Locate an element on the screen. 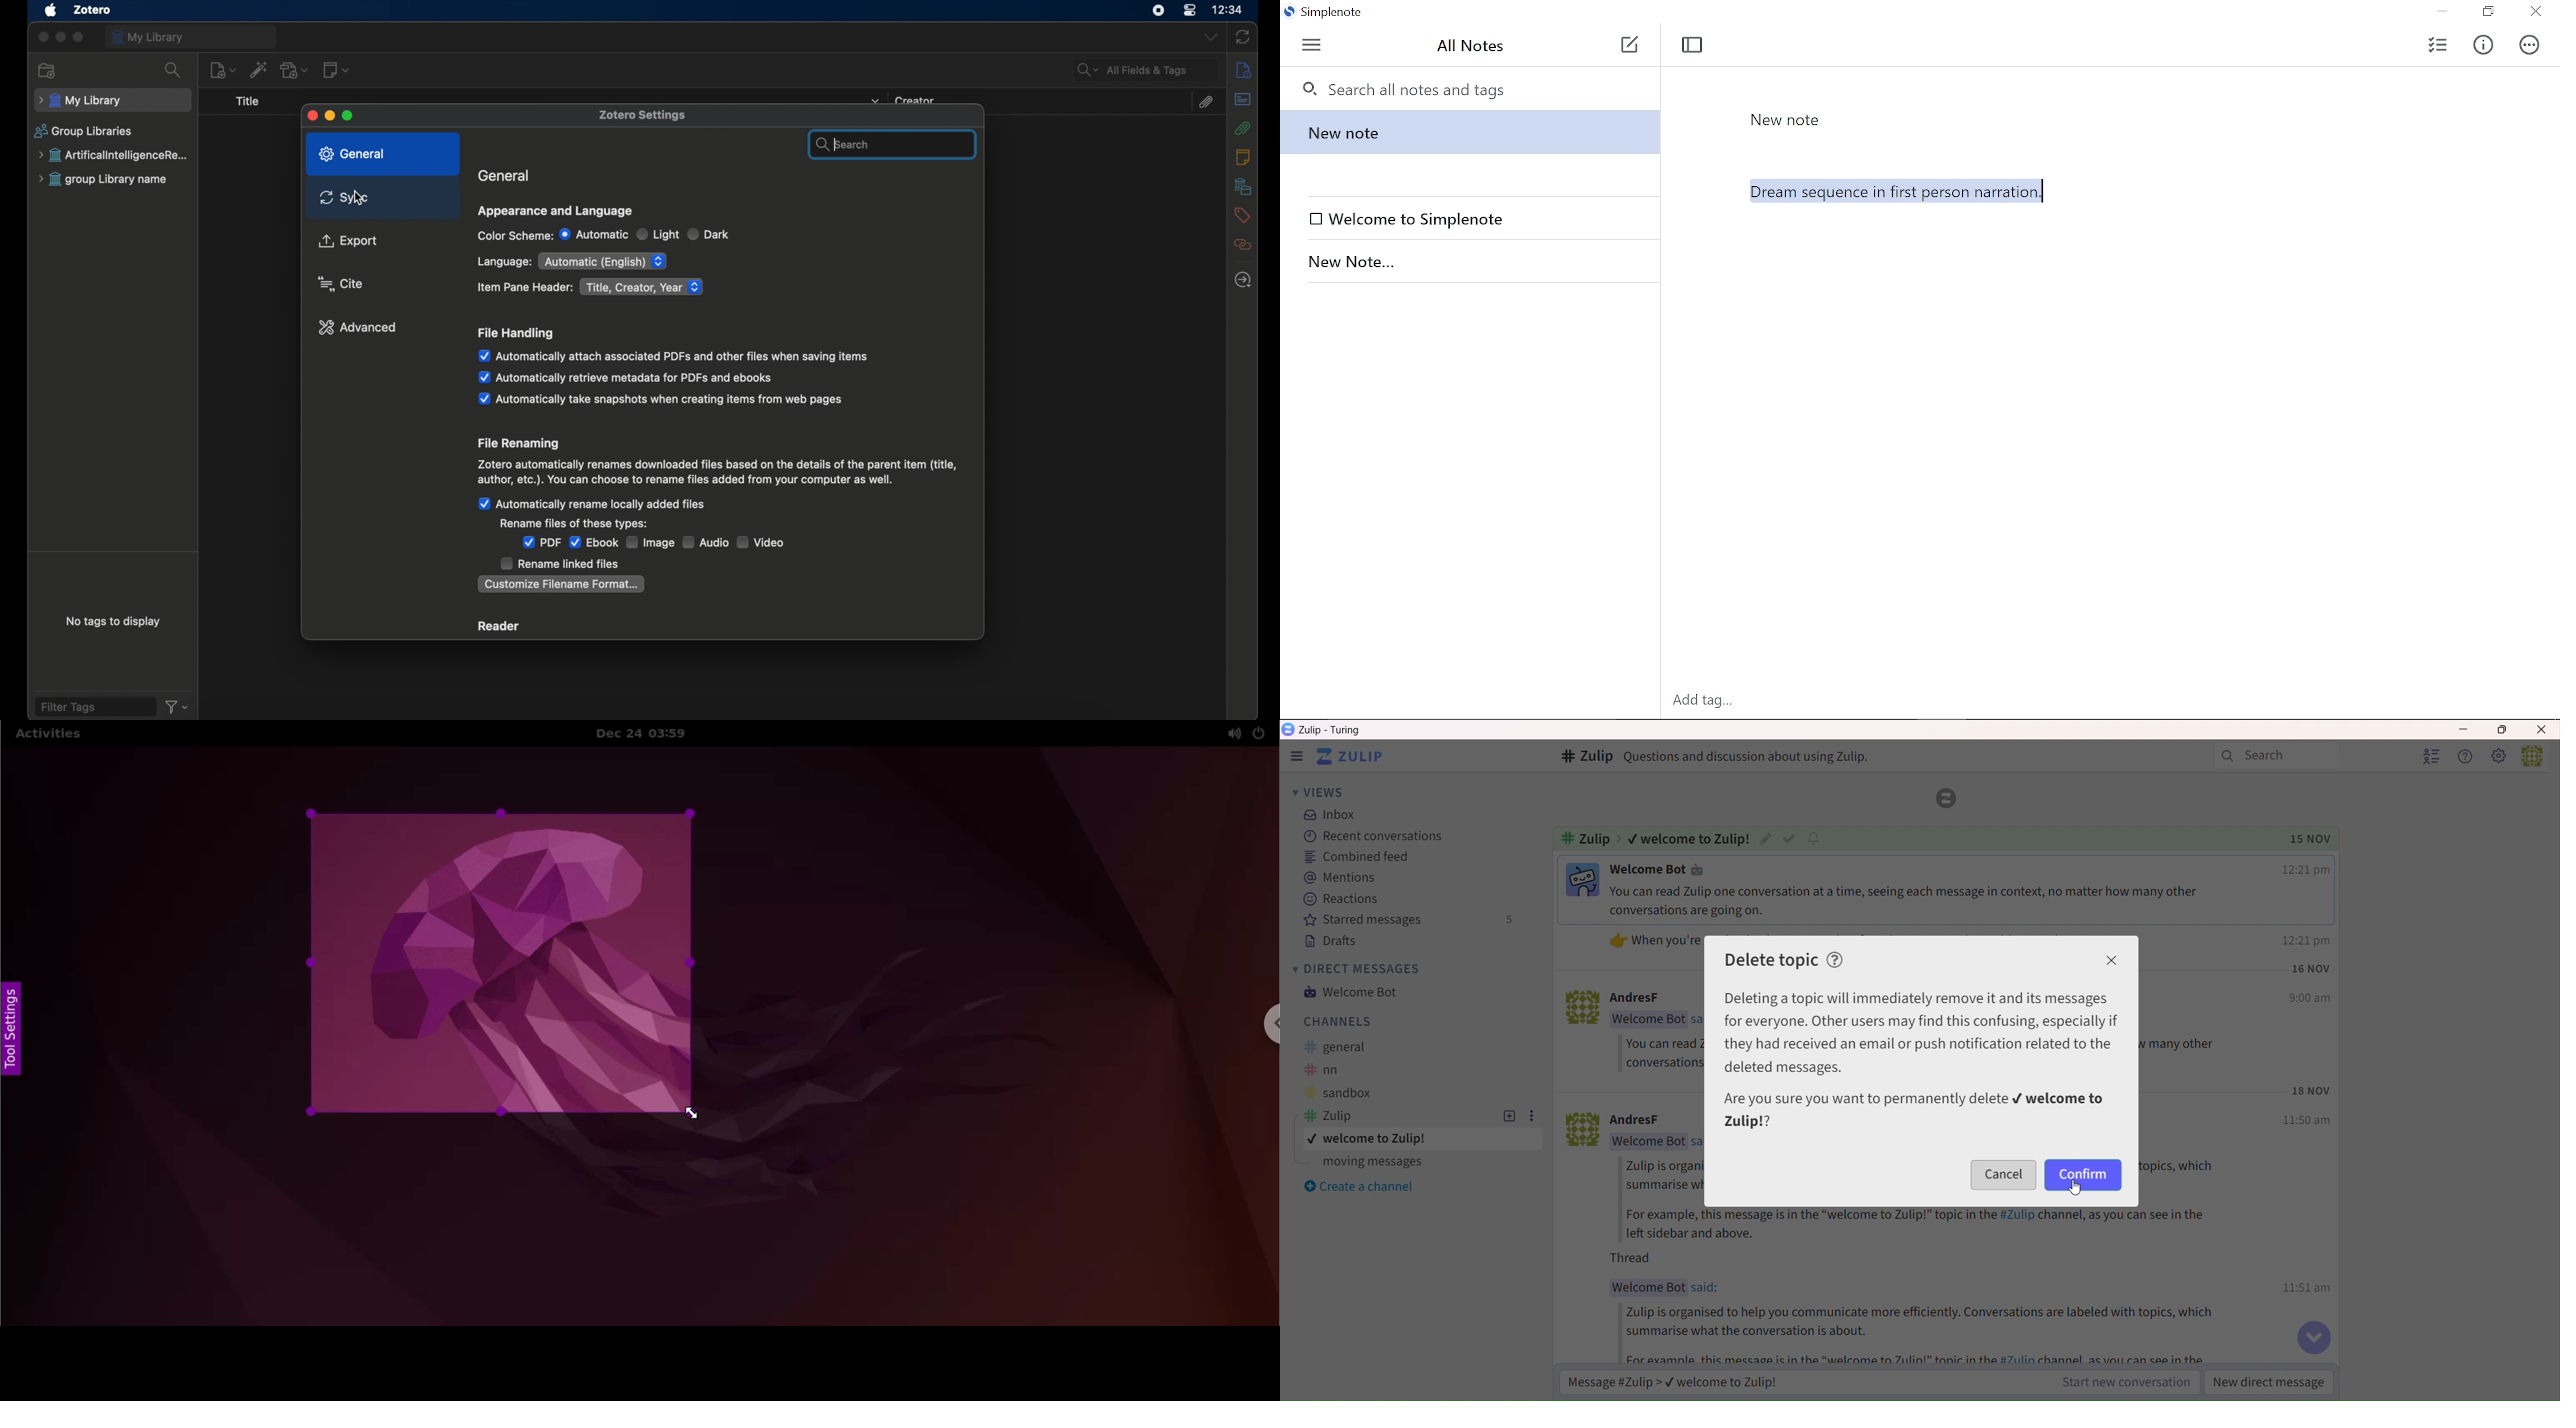 The height and width of the screenshot is (1428, 2576). Text is located at coordinates (1345, 1047).